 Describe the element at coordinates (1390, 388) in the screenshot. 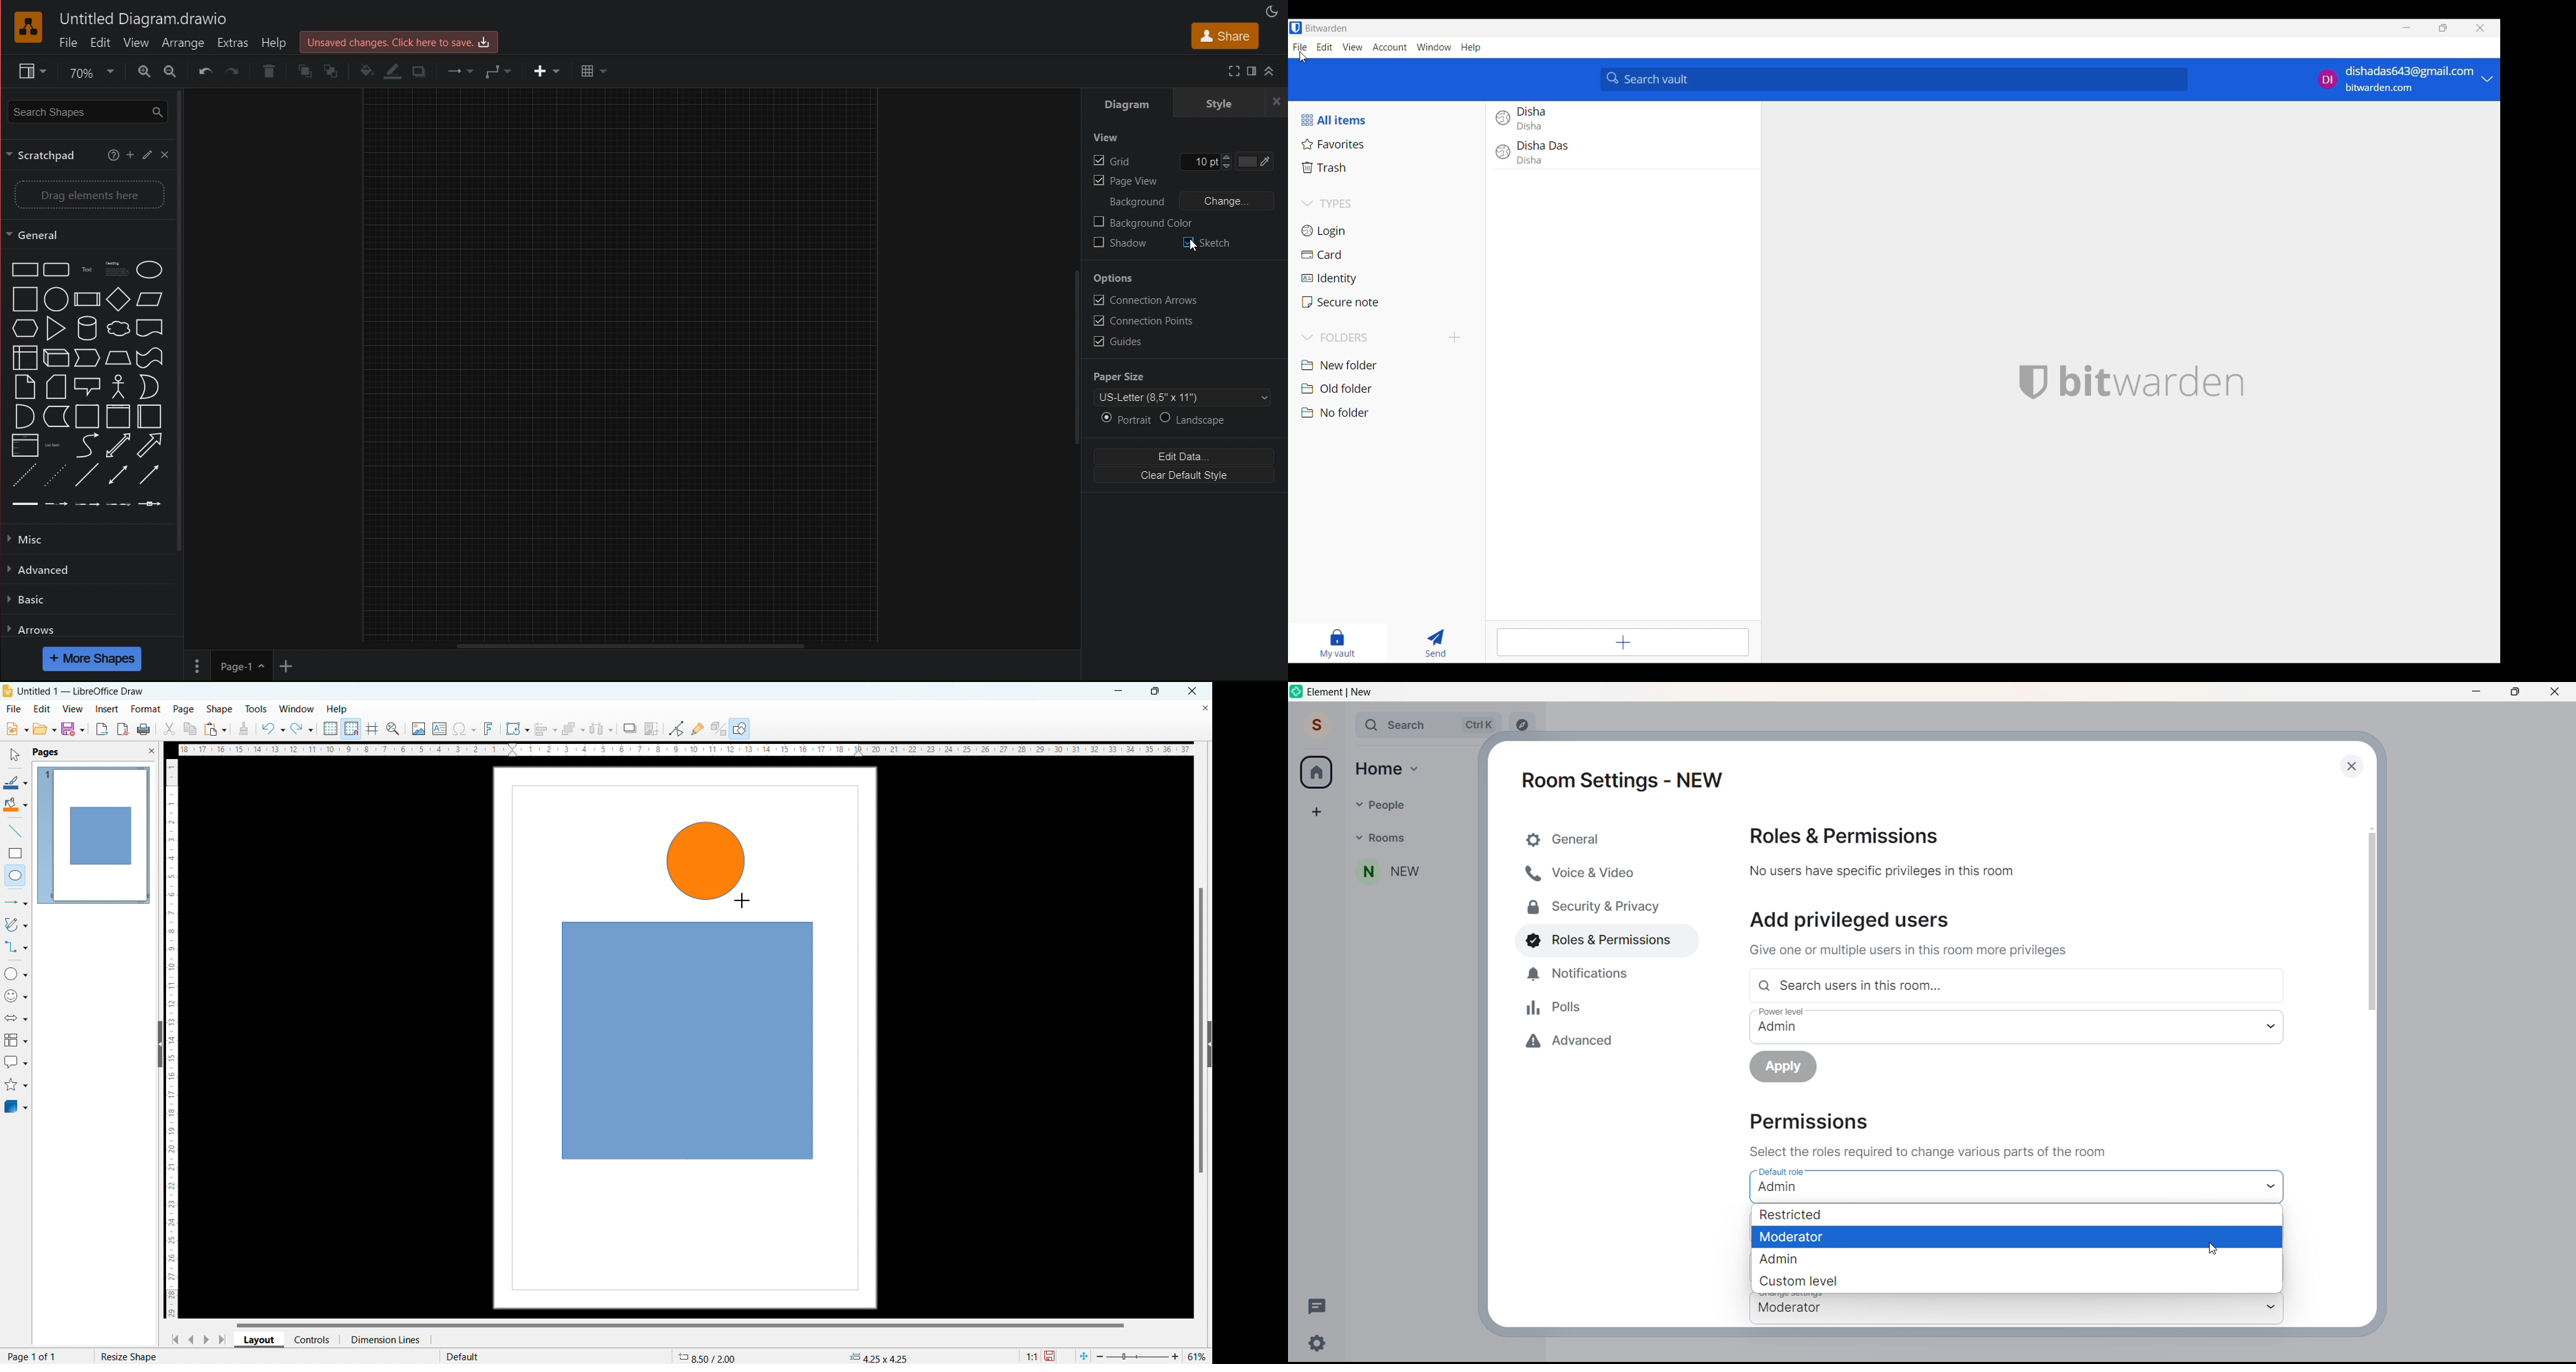

I see `Old folder` at that location.